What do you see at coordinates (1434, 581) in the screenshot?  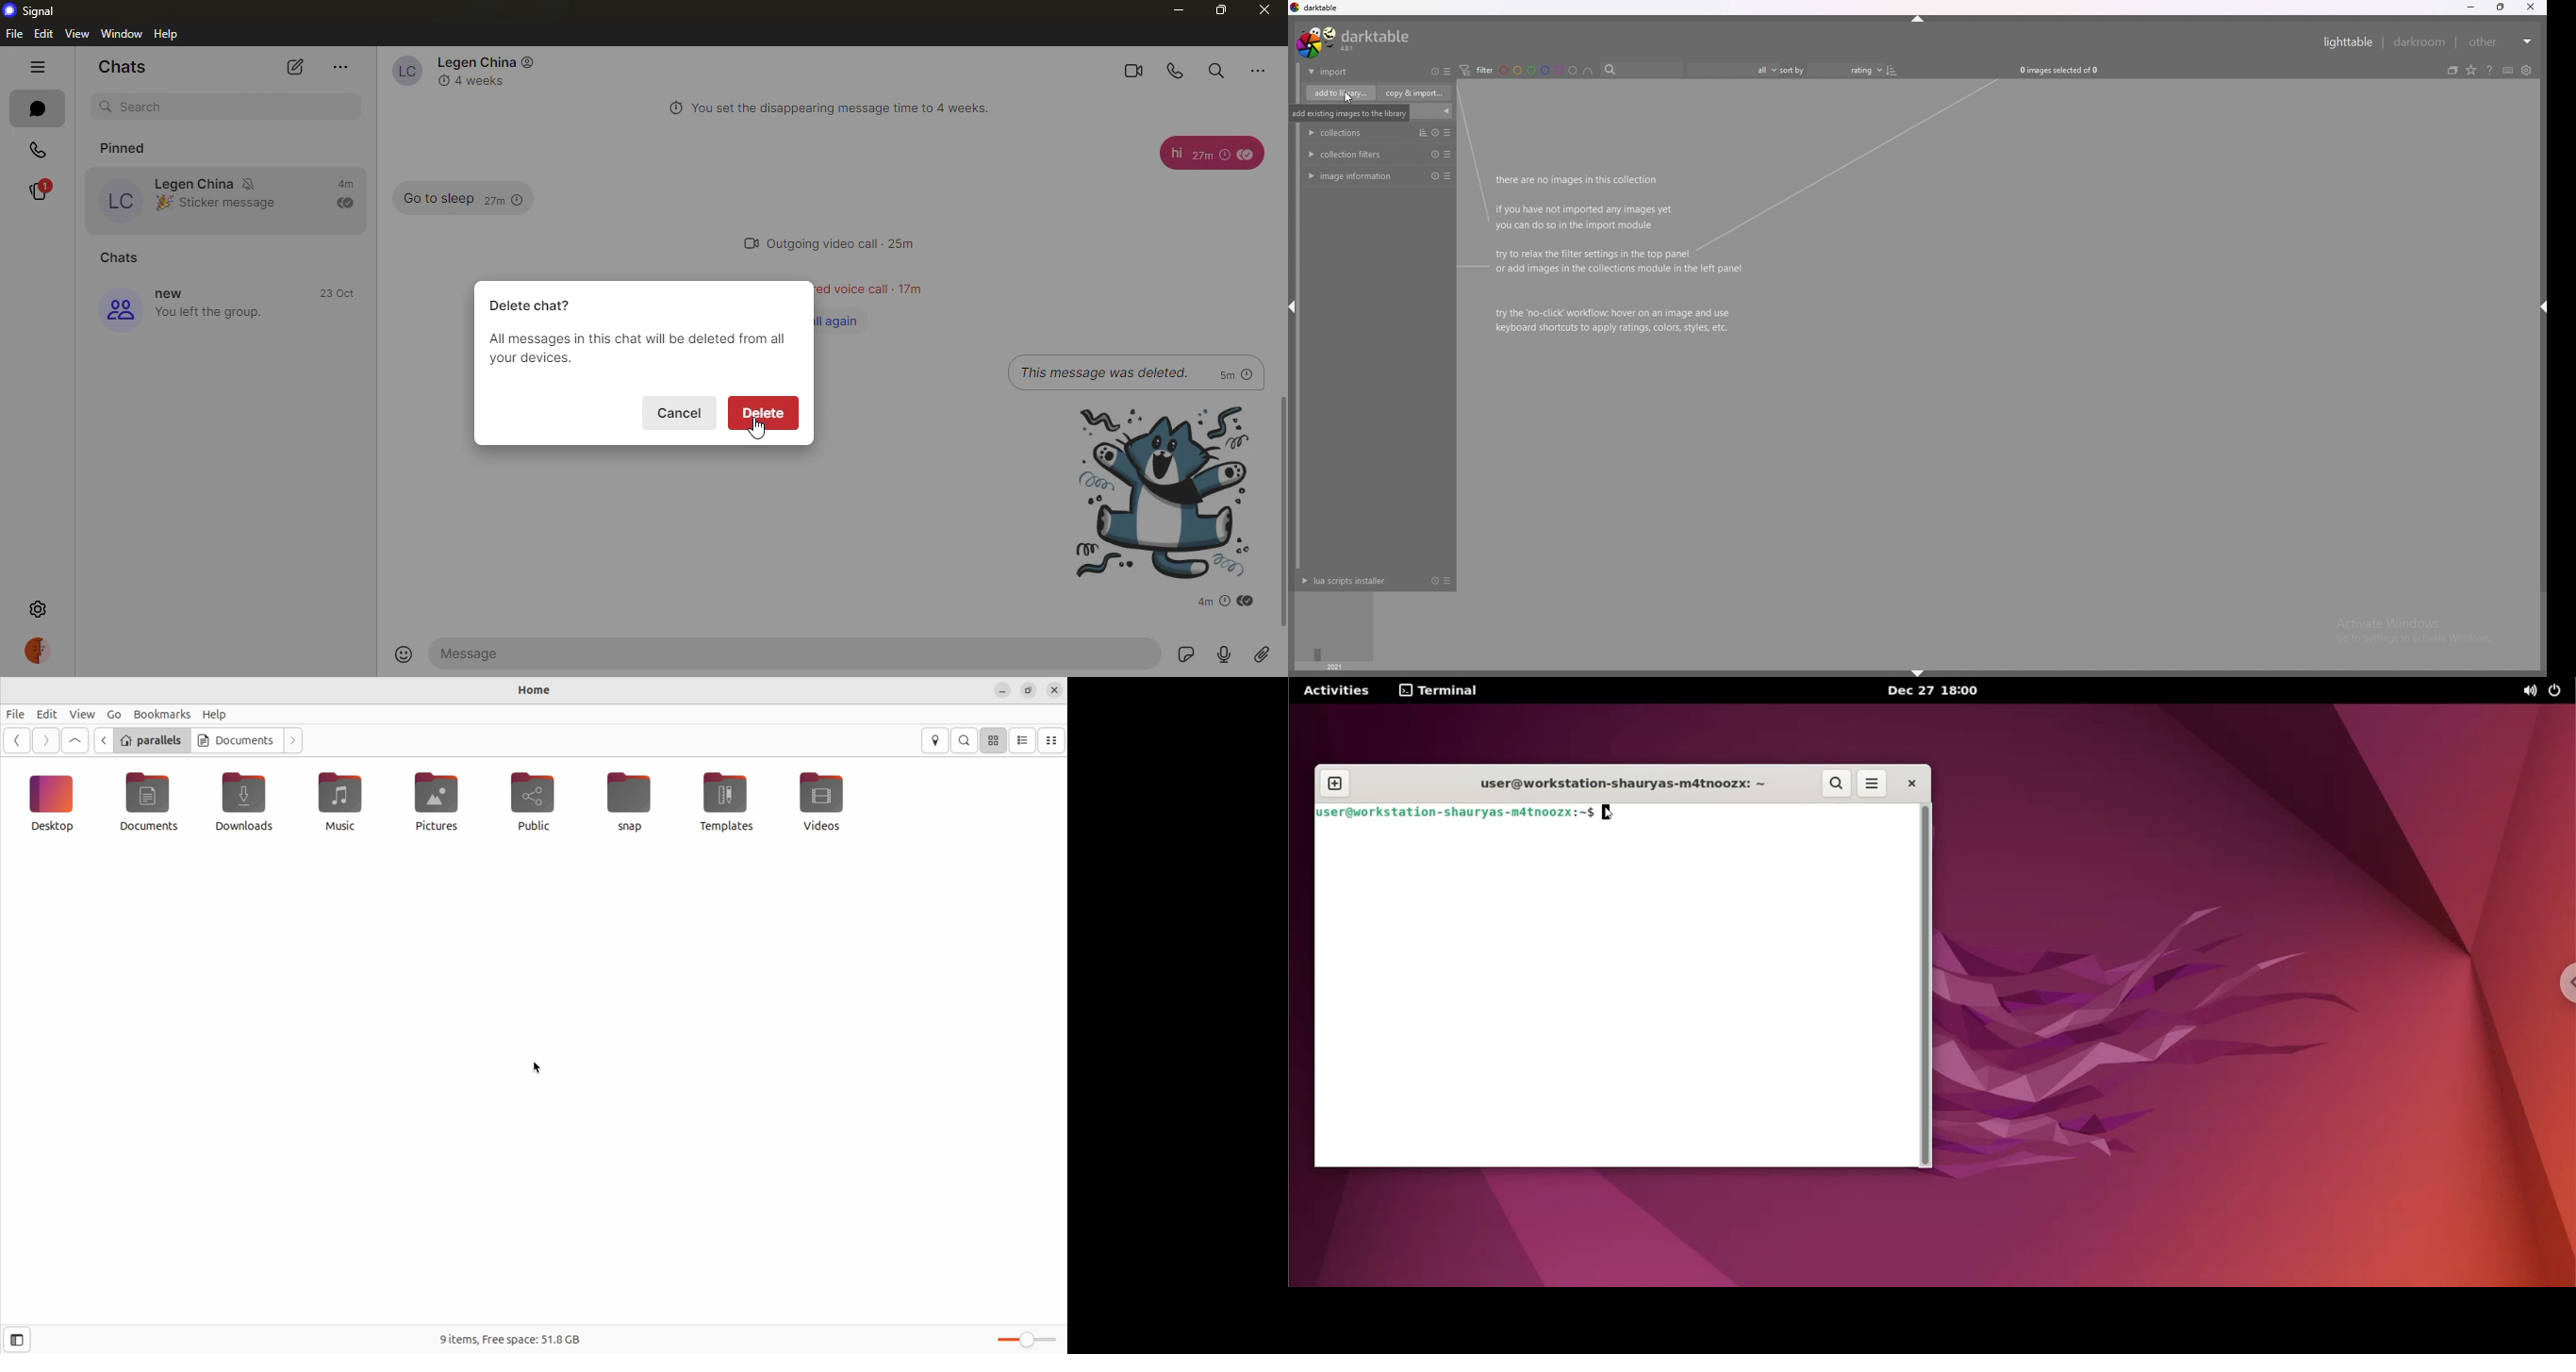 I see `reset` at bounding box center [1434, 581].